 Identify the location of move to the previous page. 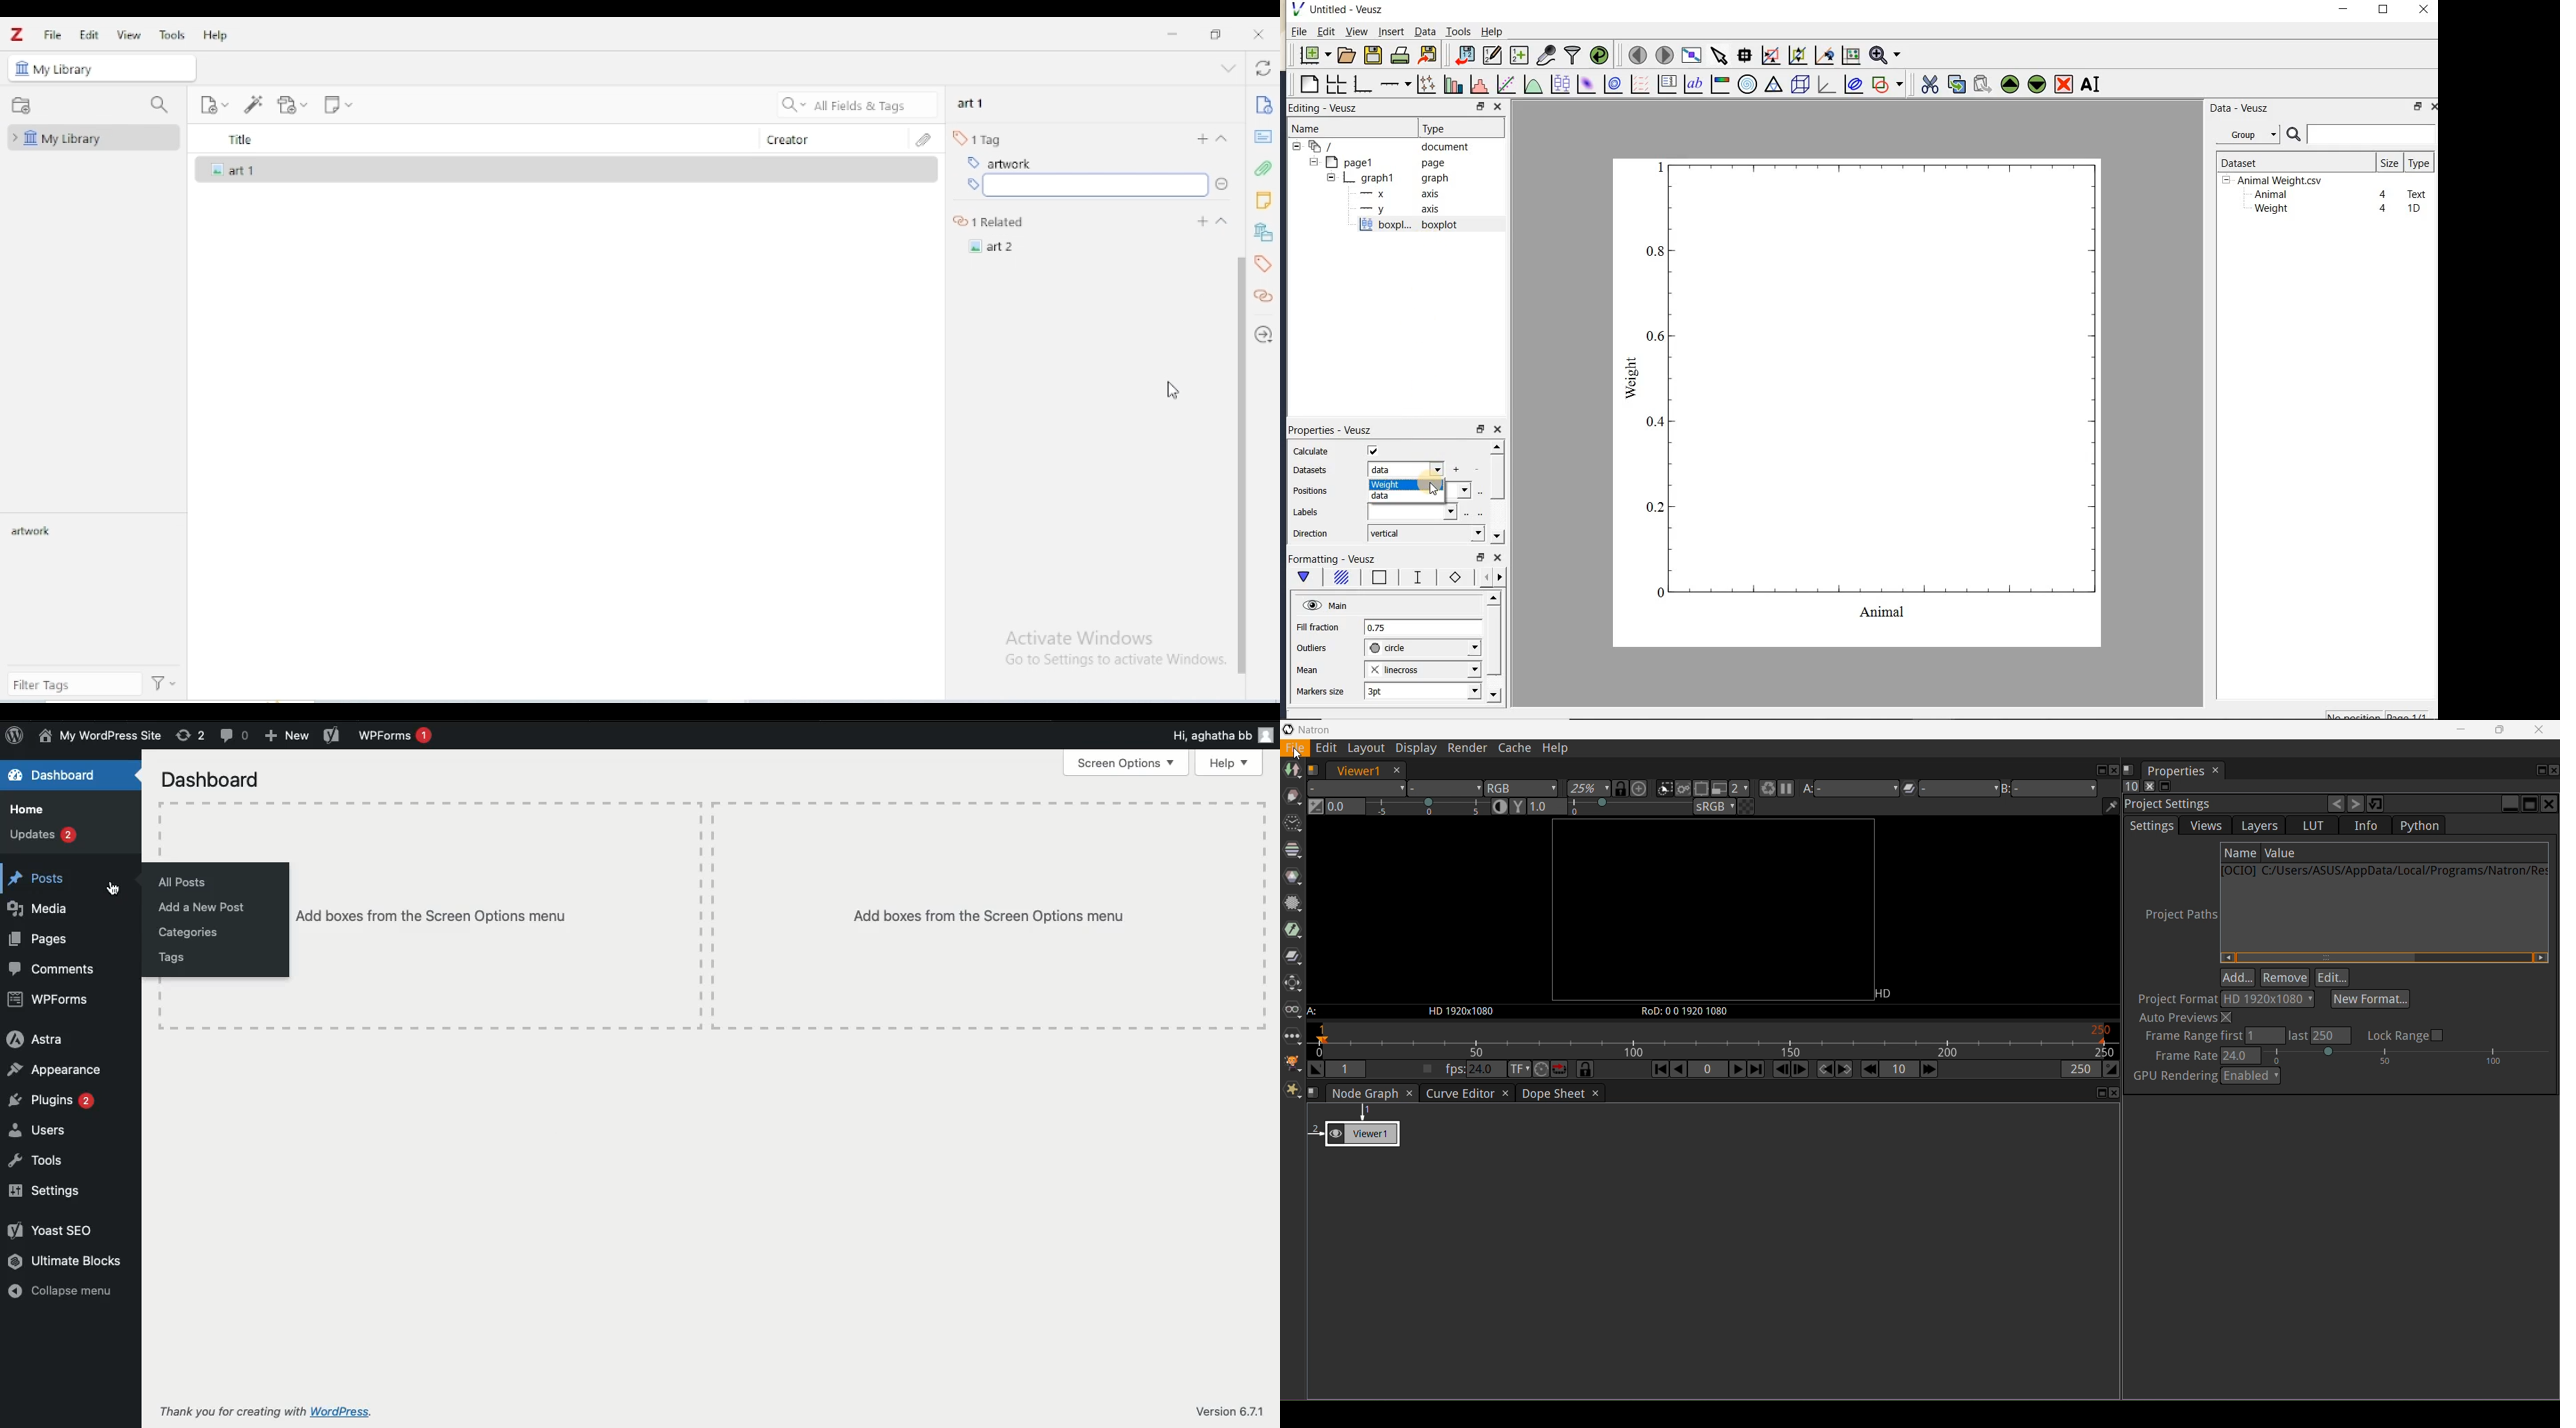
(1635, 54).